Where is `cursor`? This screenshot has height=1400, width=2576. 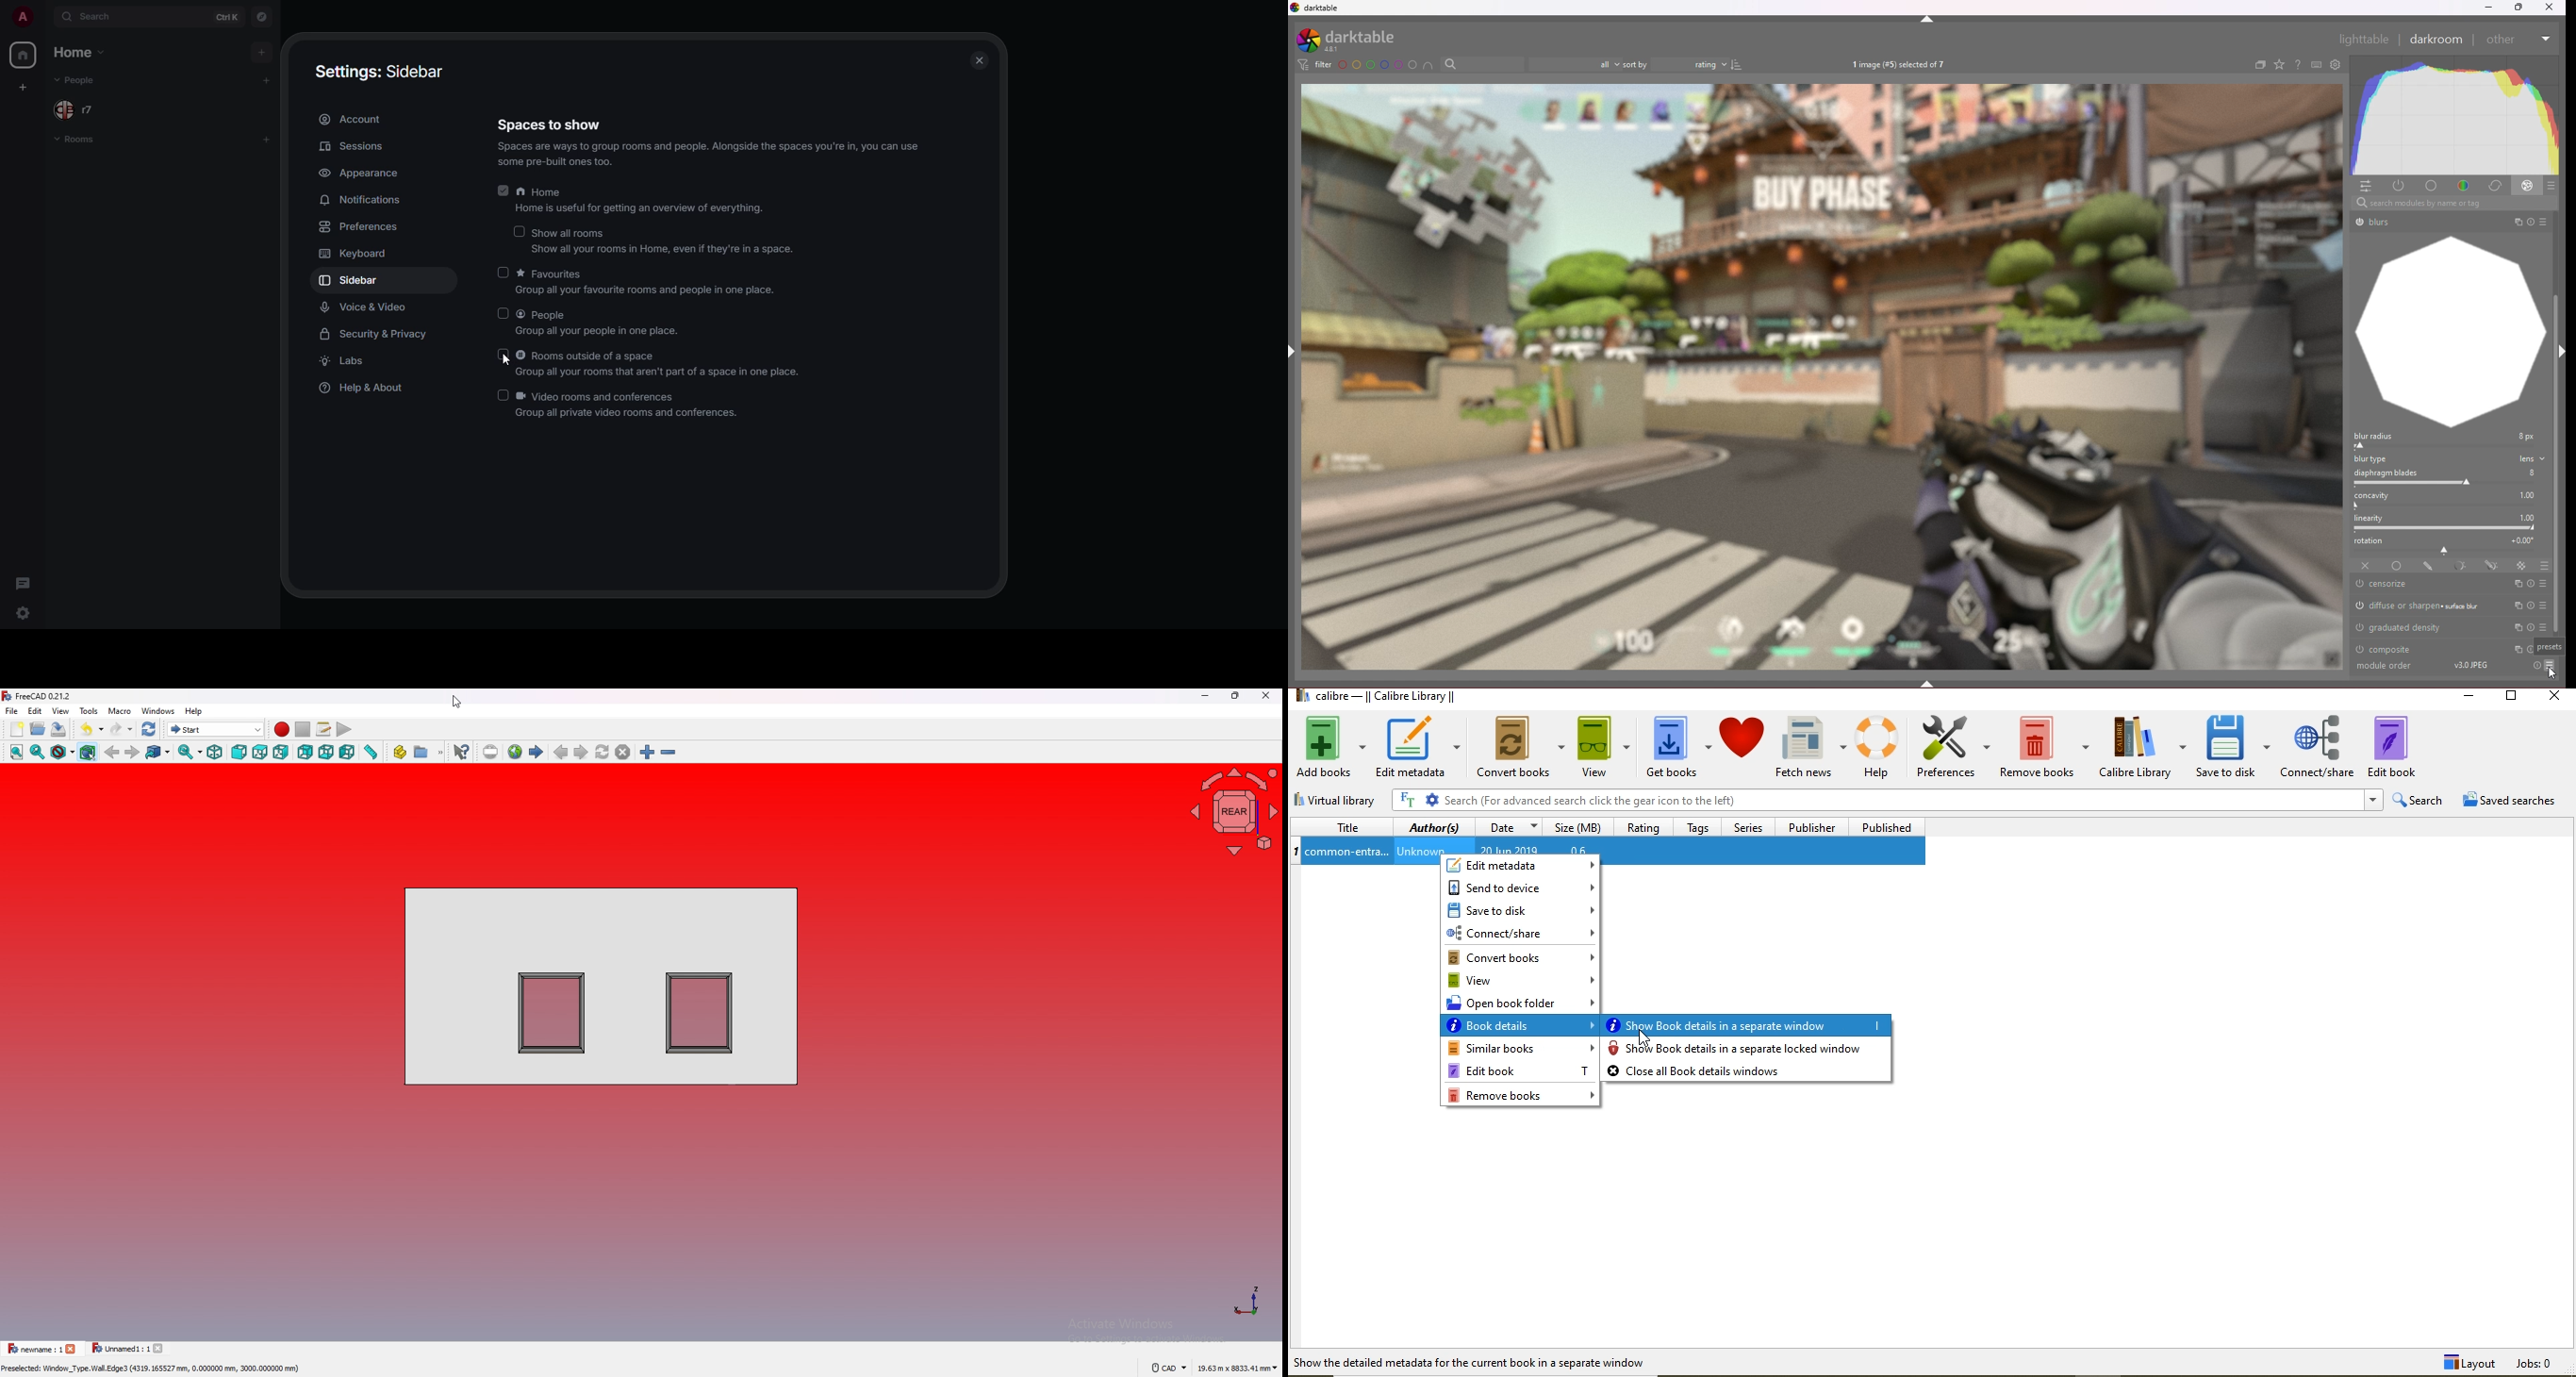 cursor is located at coordinates (2551, 671).